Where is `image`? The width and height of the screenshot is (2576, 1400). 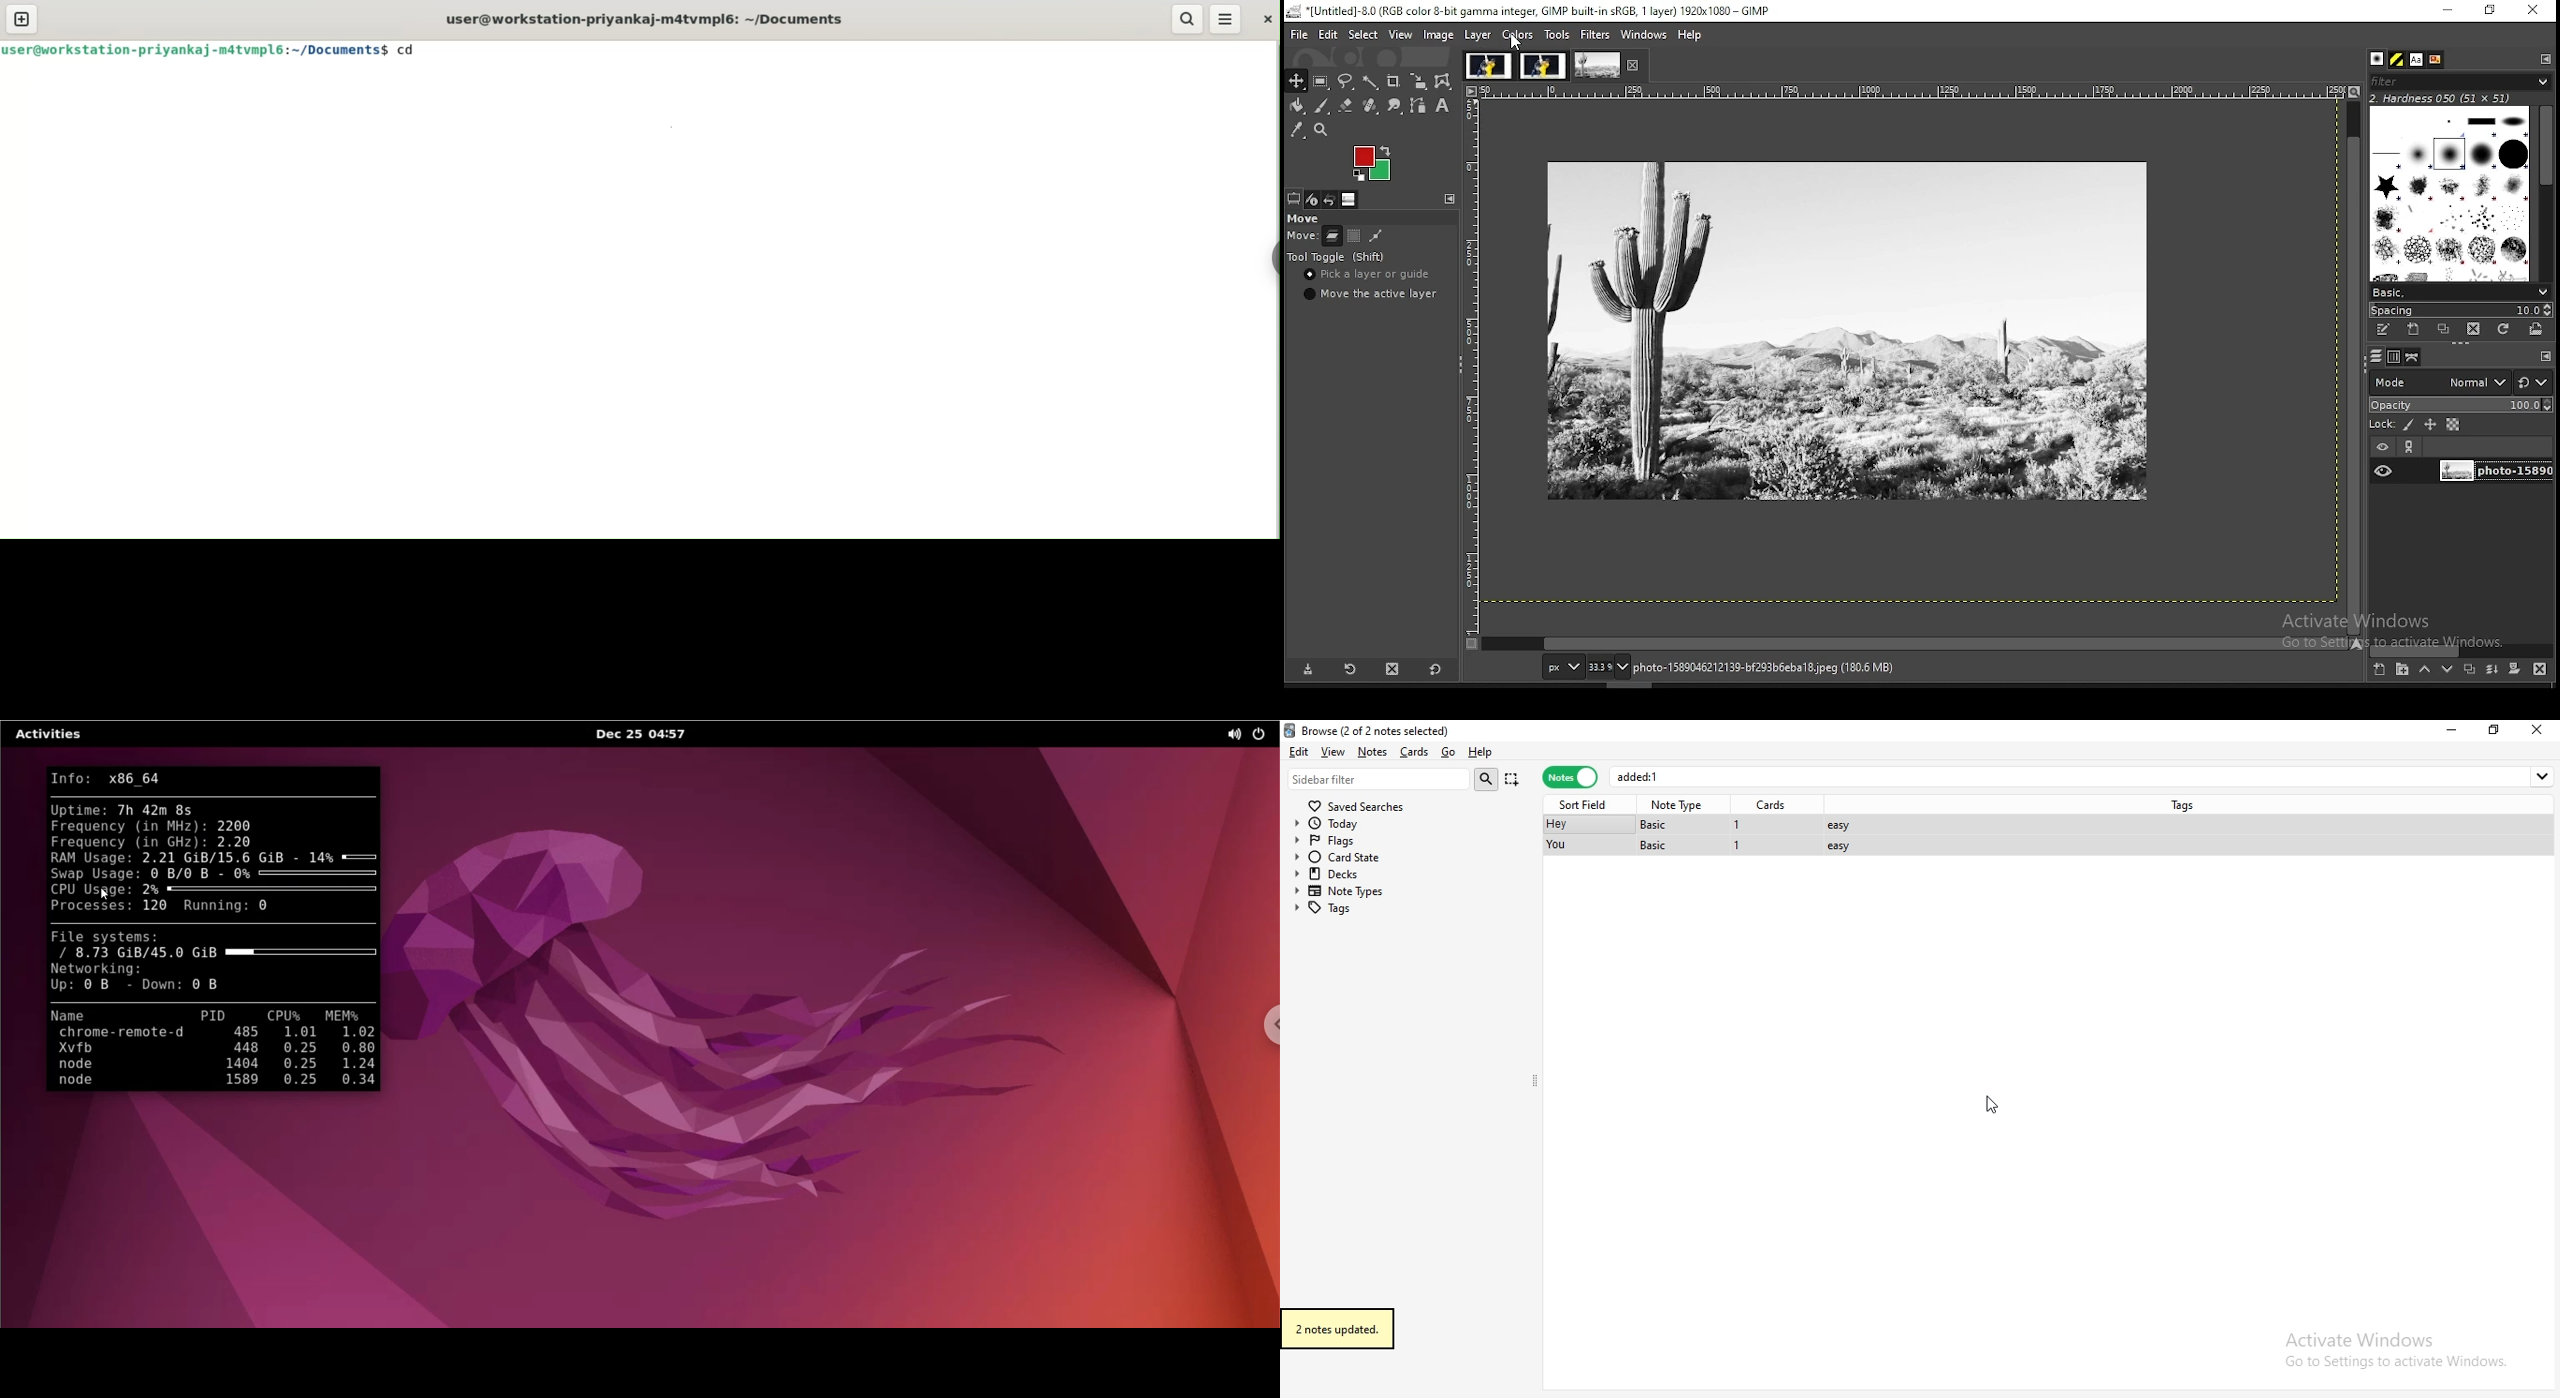 image is located at coordinates (1848, 330).